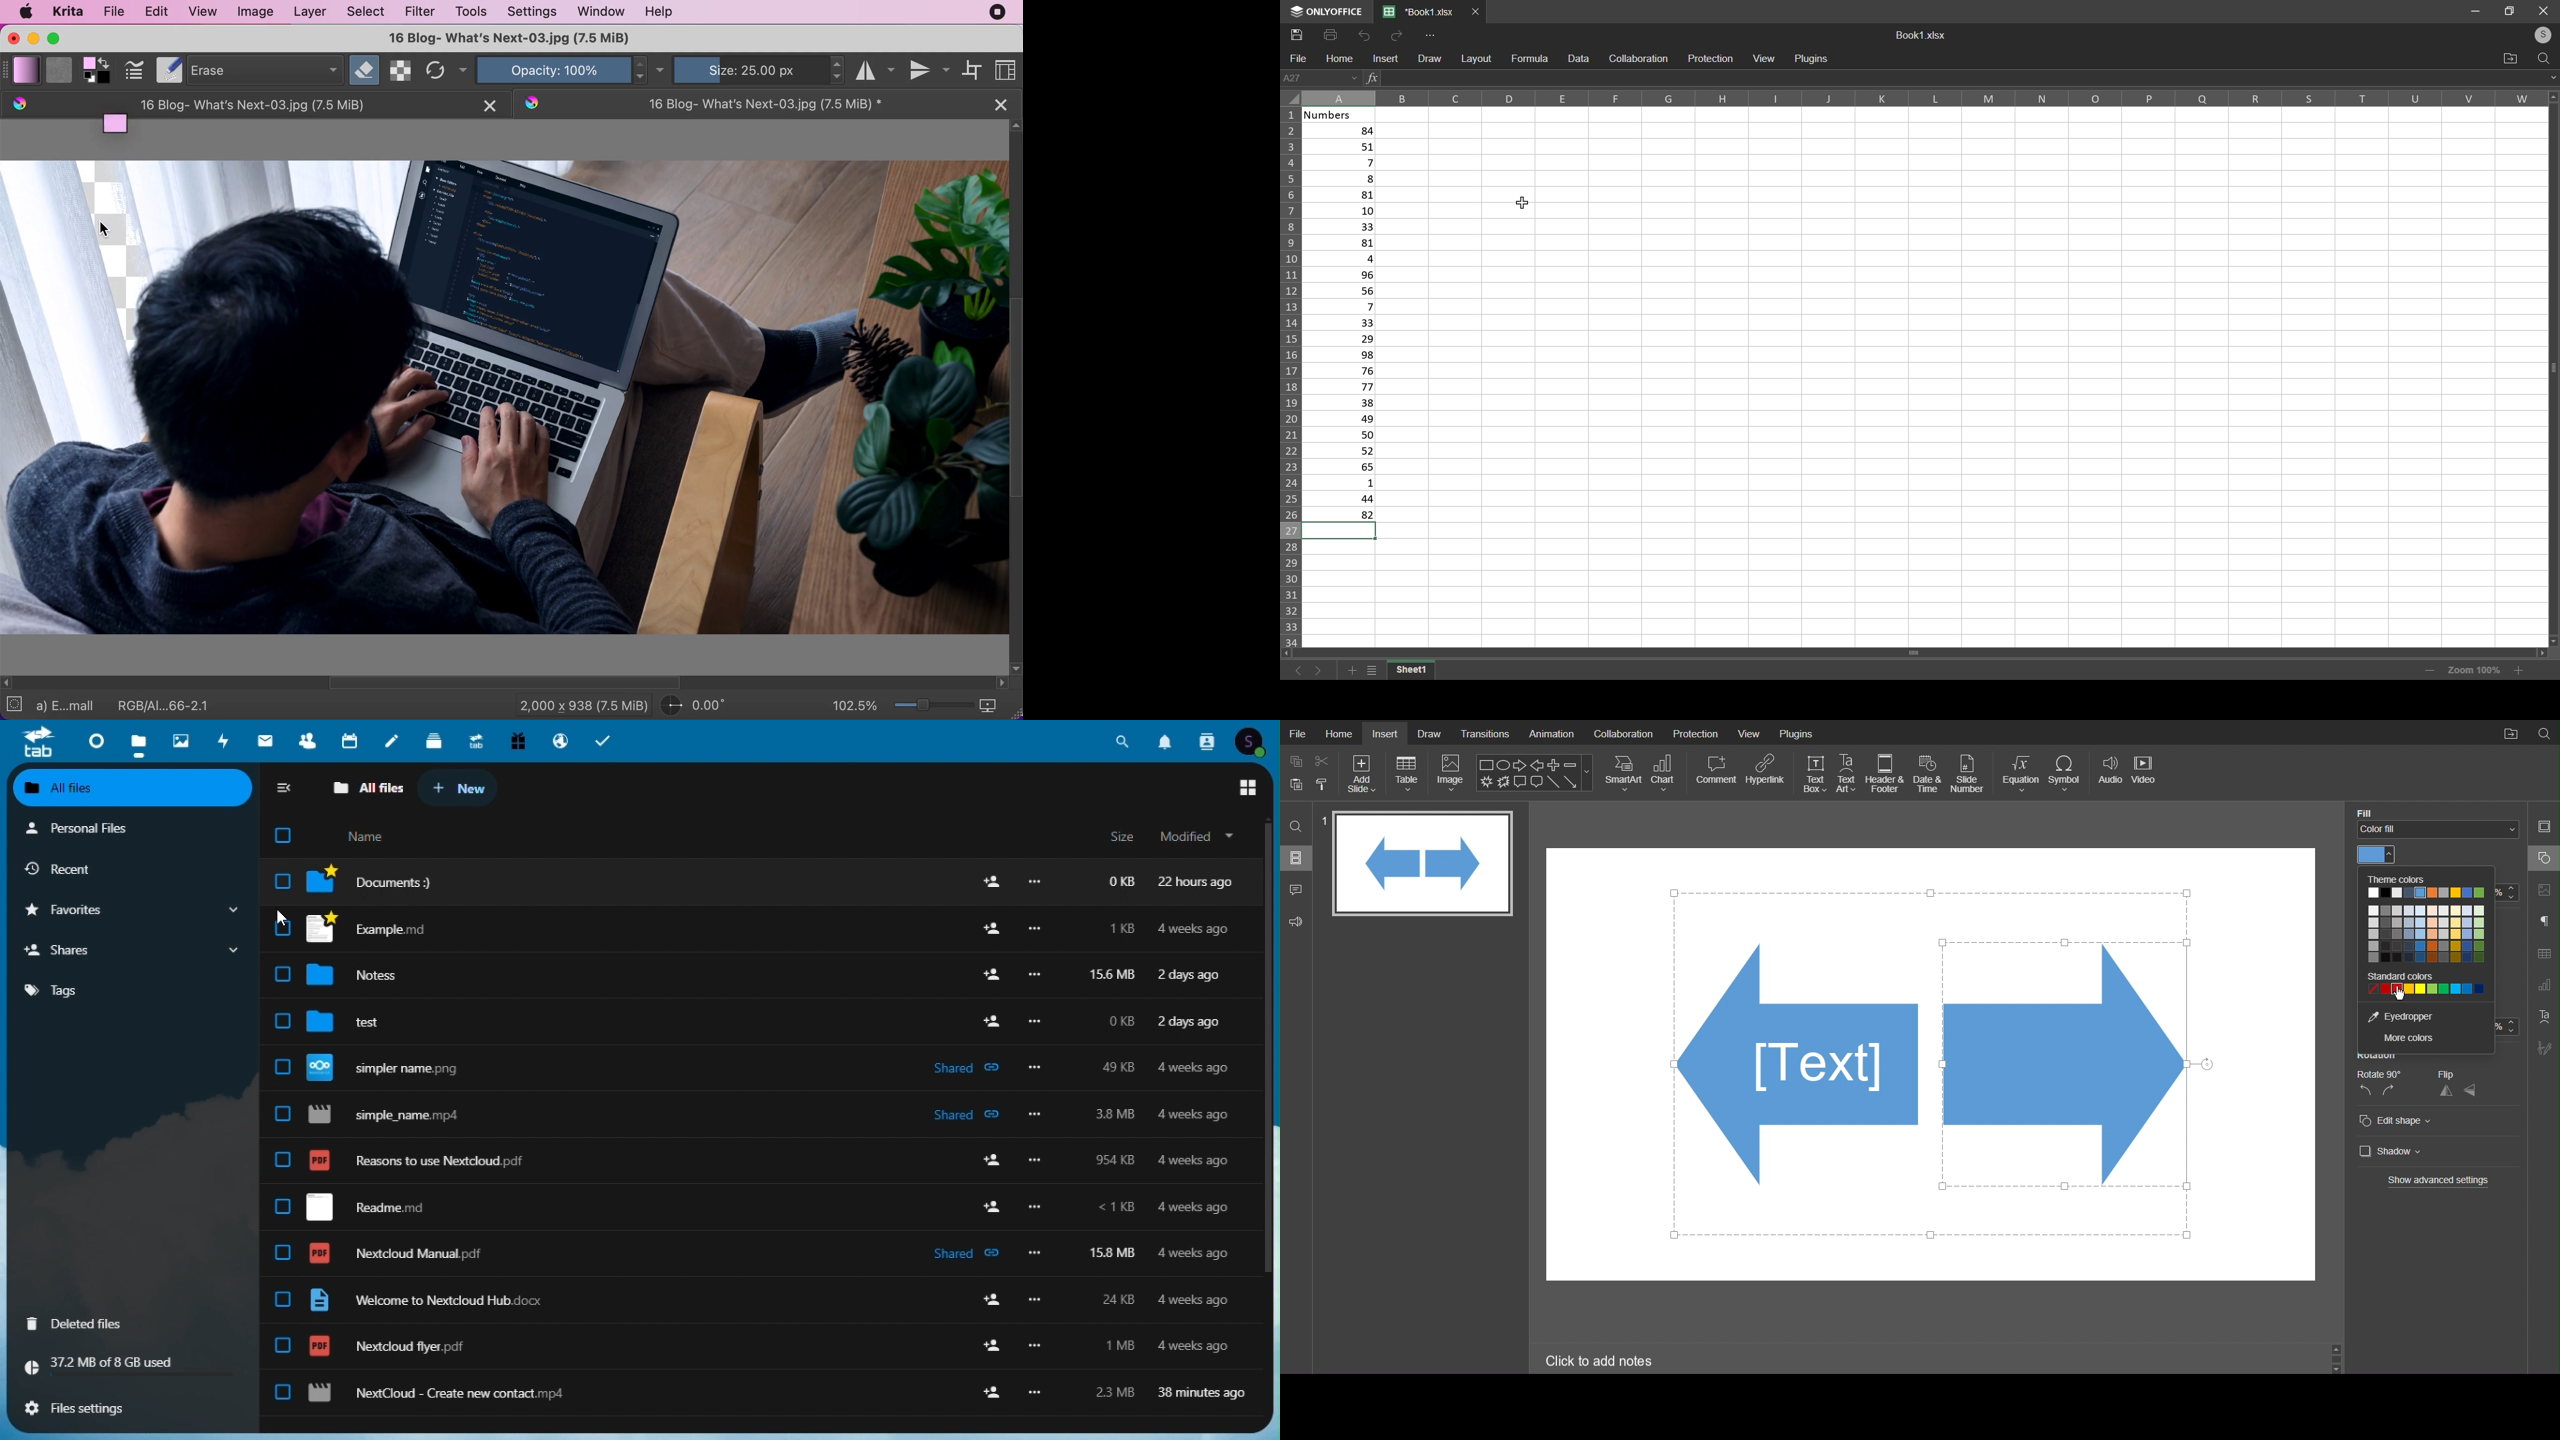 This screenshot has height=1456, width=2576. Describe the element at coordinates (2108, 773) in the screenshot. I see `Audio` at that location.